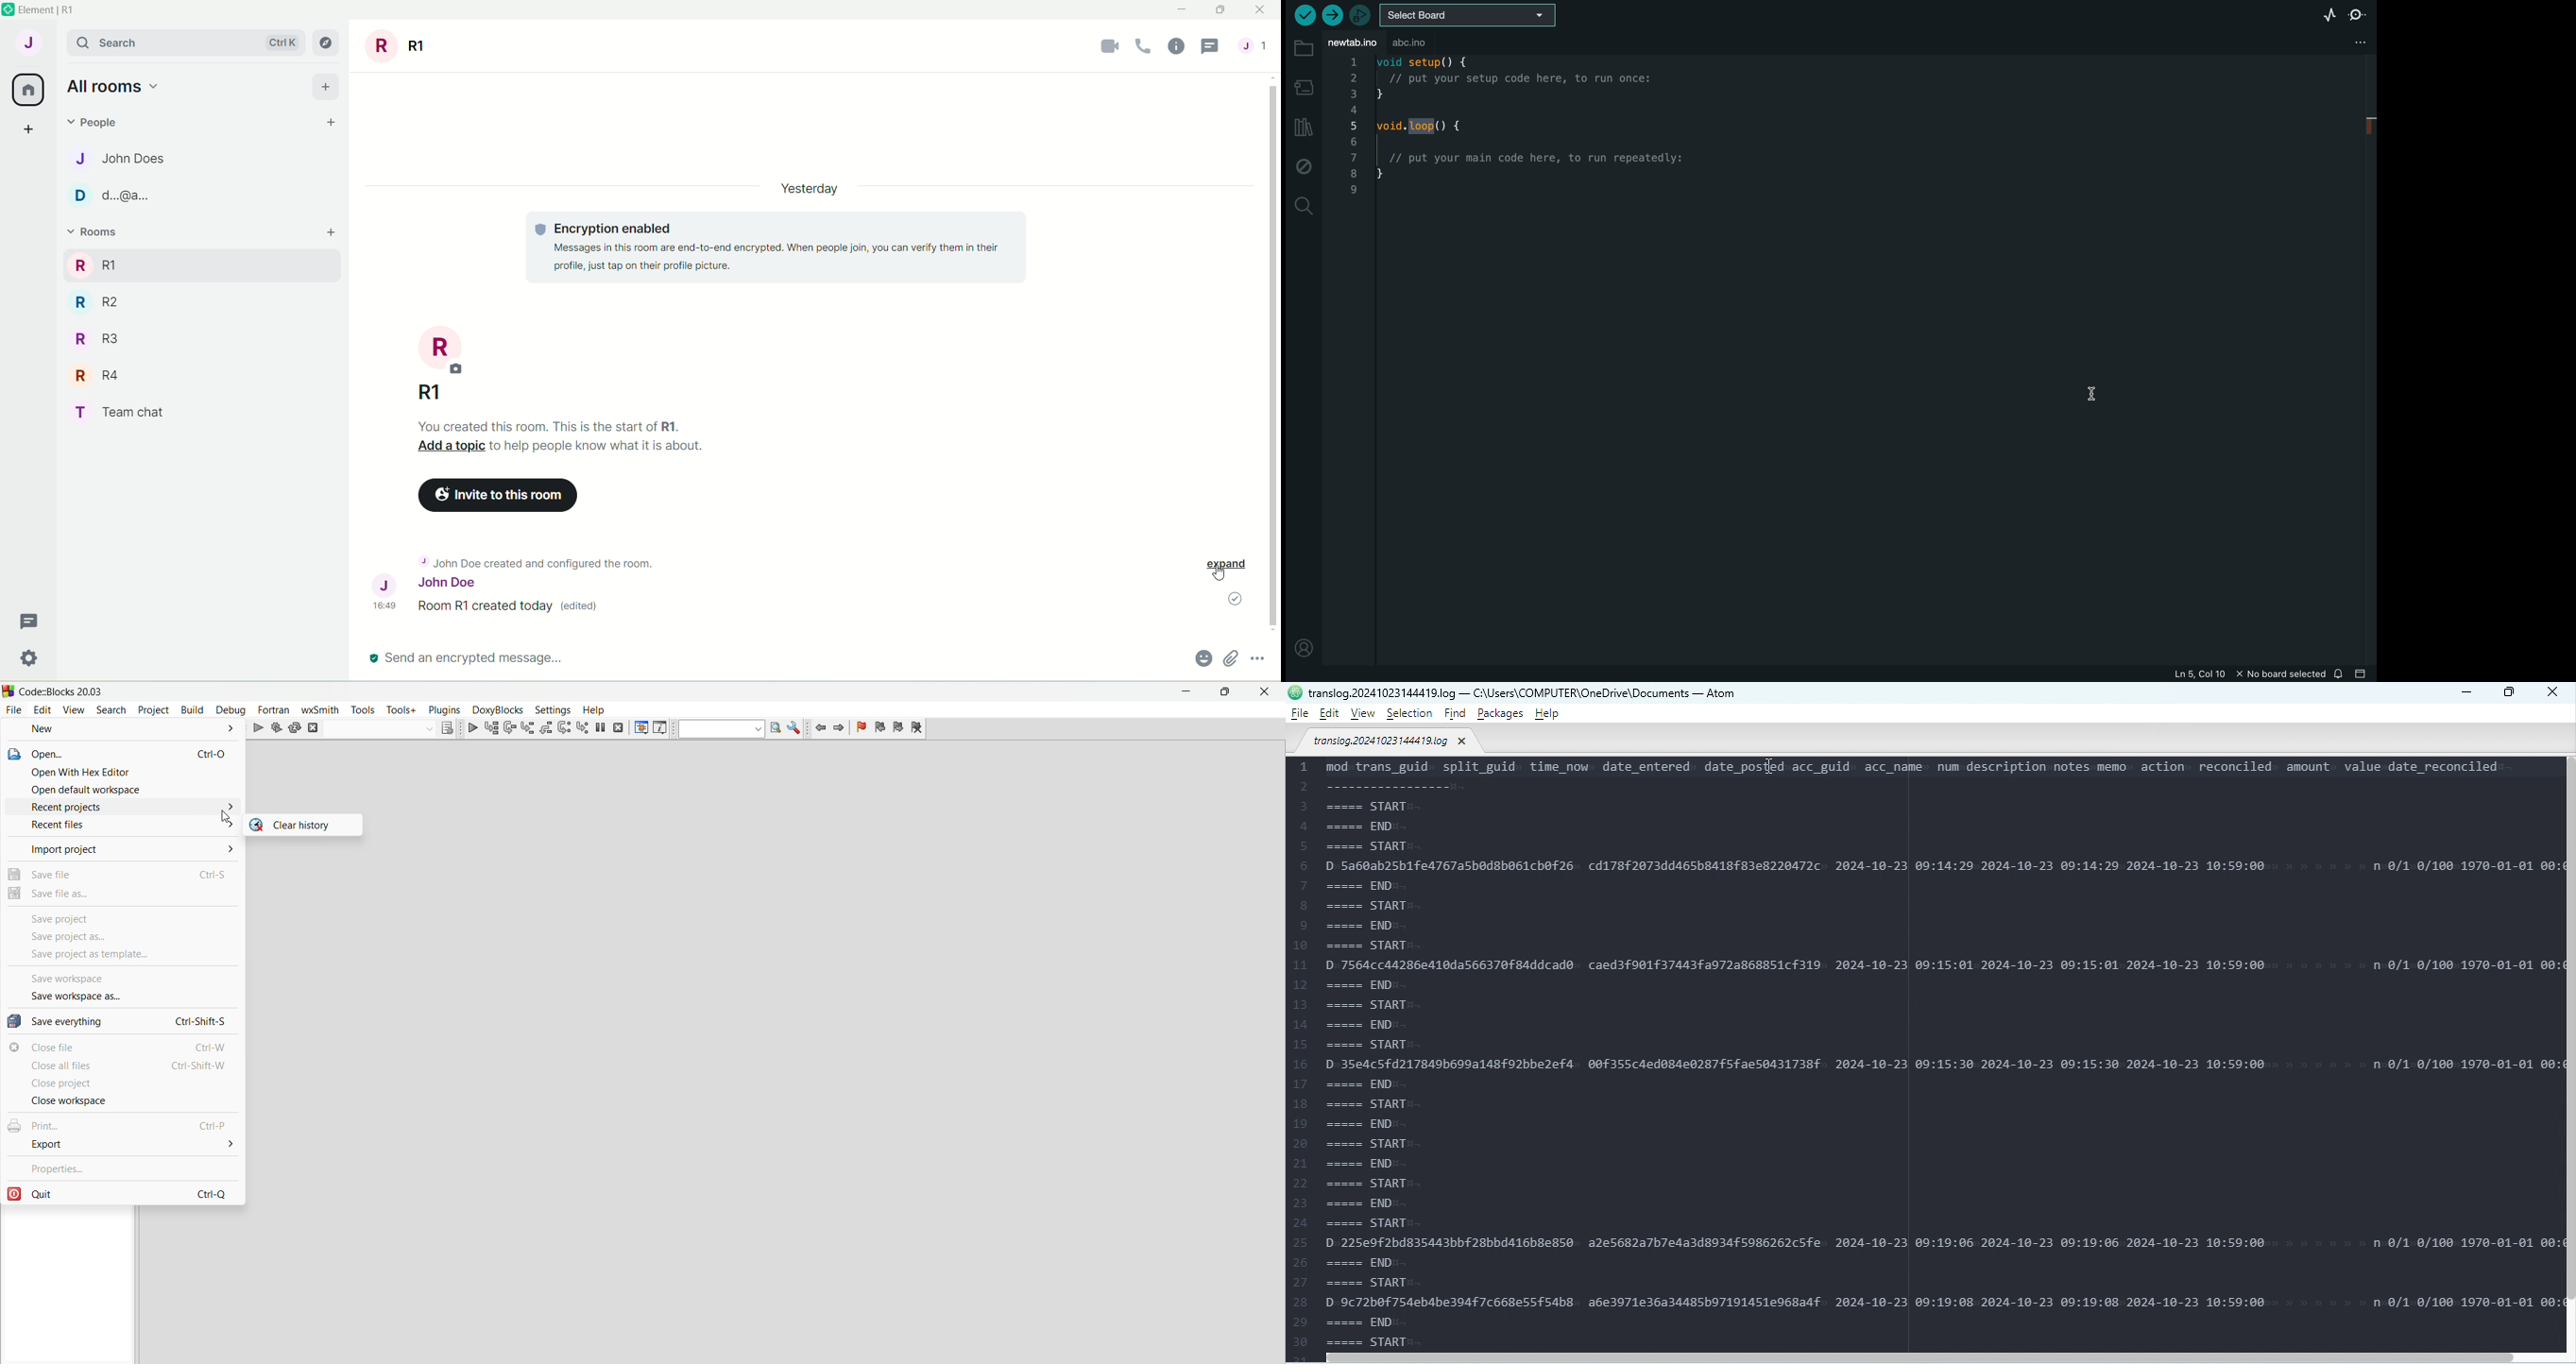 The height and width of the screenshot is (1372, 2576). I want to click on close workspace, so click(124, 1101).